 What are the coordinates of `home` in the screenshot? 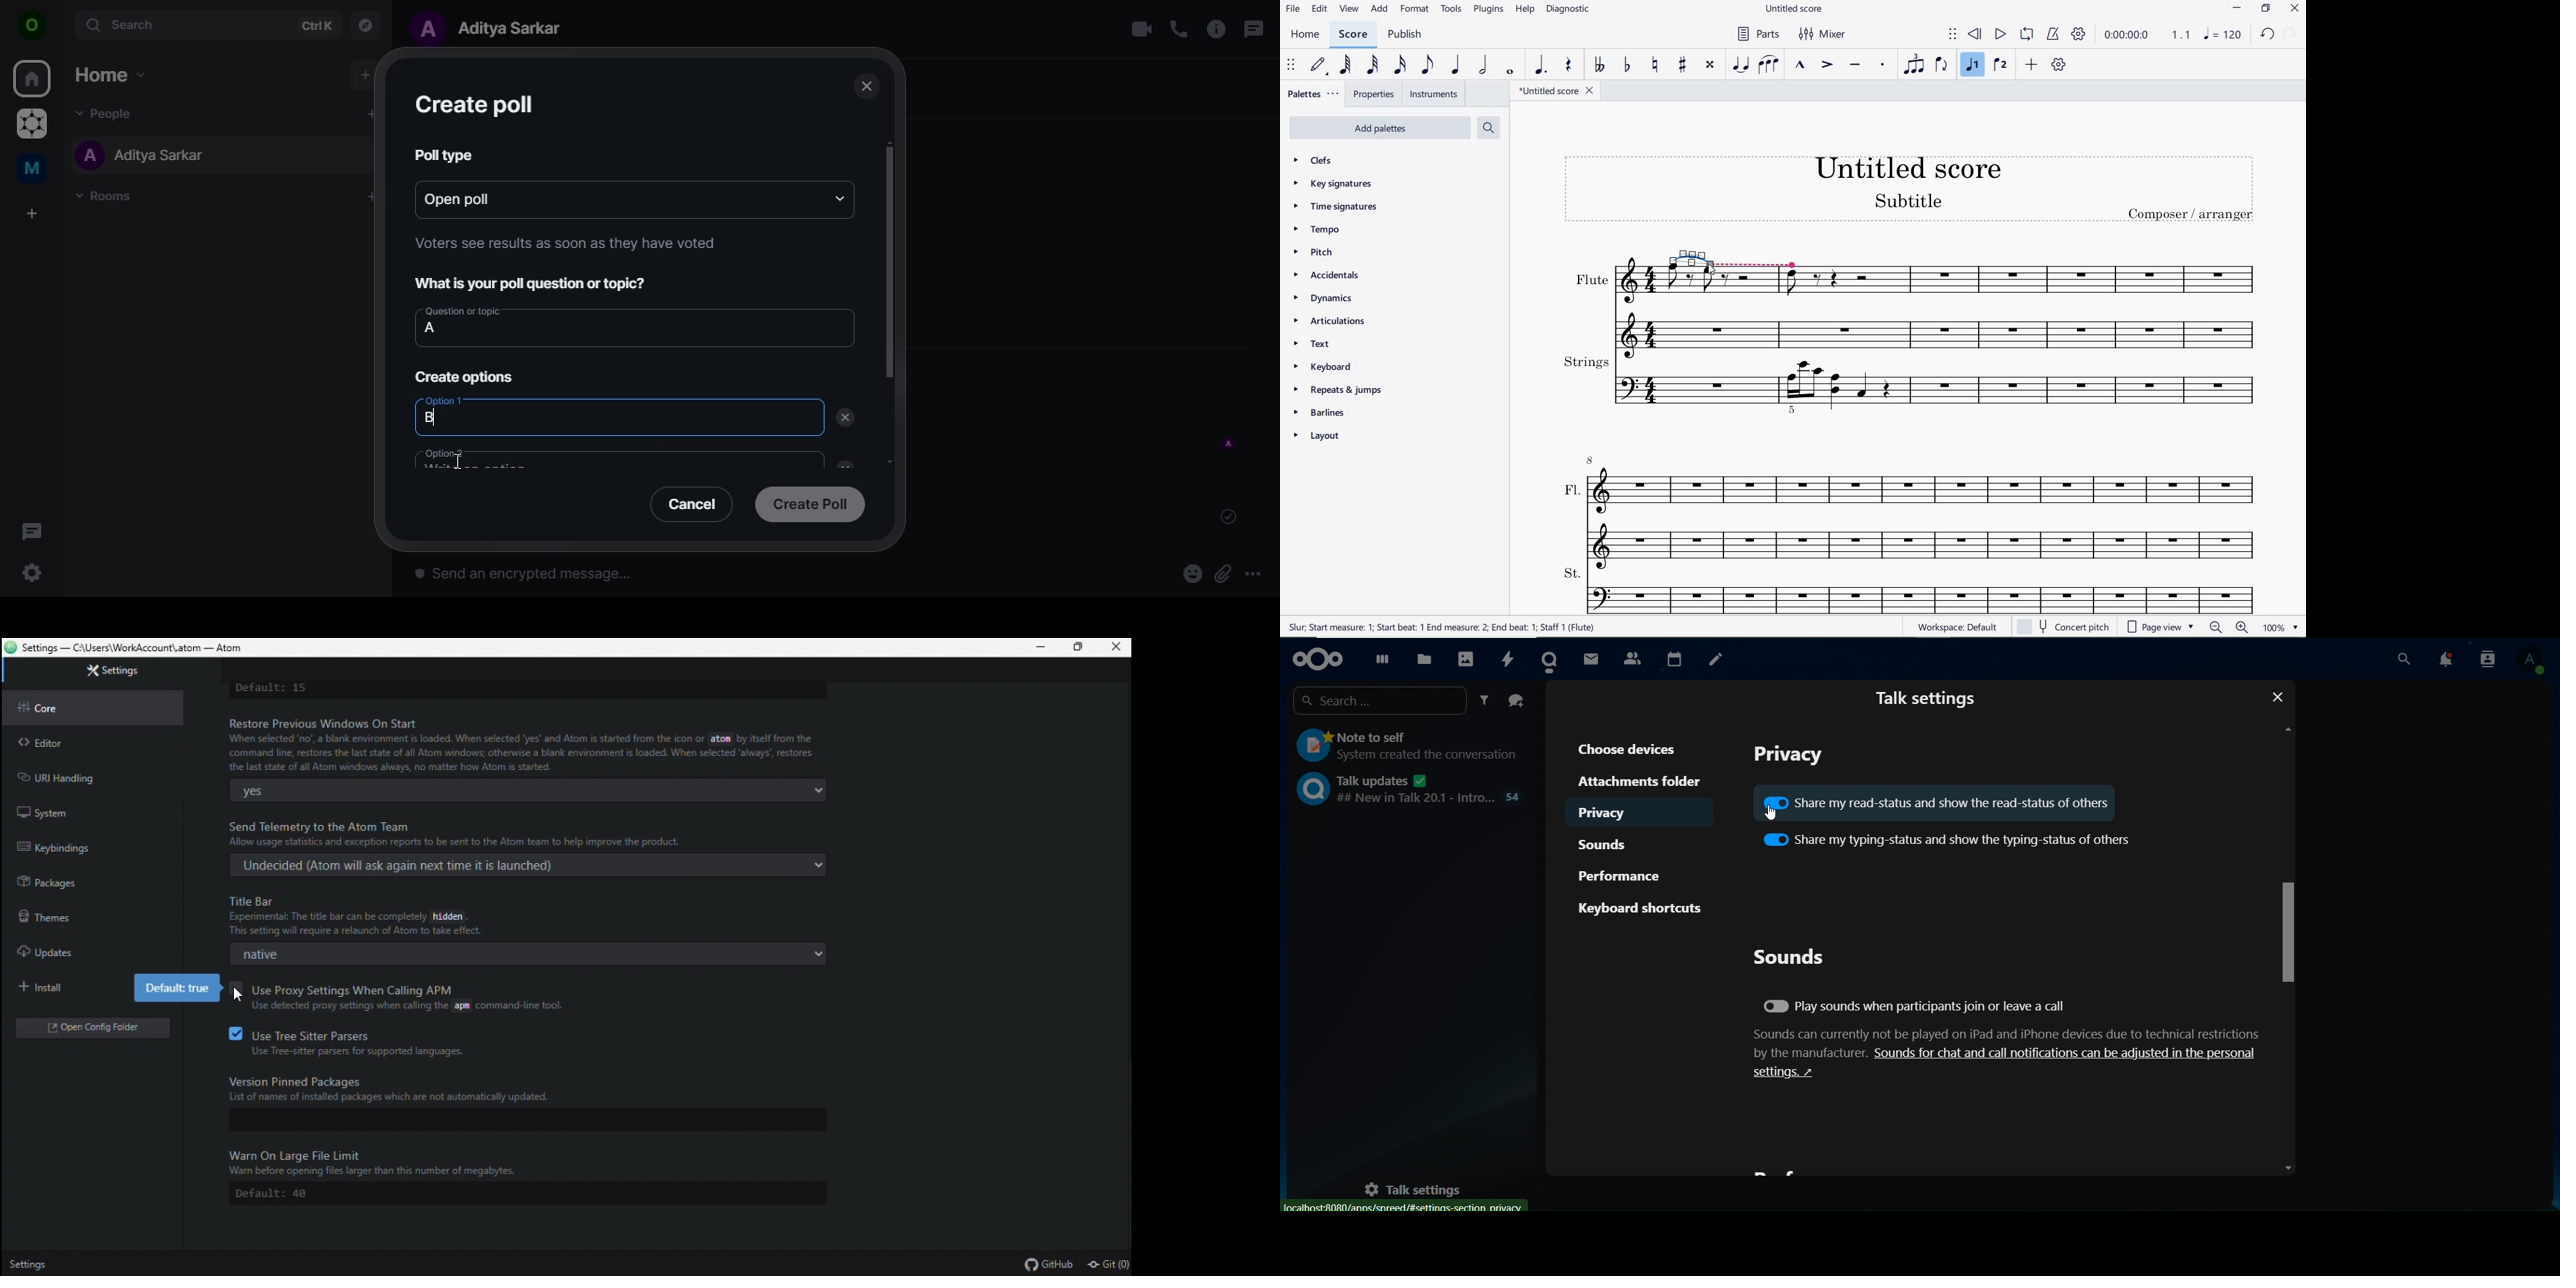 It's located at (34, 80).